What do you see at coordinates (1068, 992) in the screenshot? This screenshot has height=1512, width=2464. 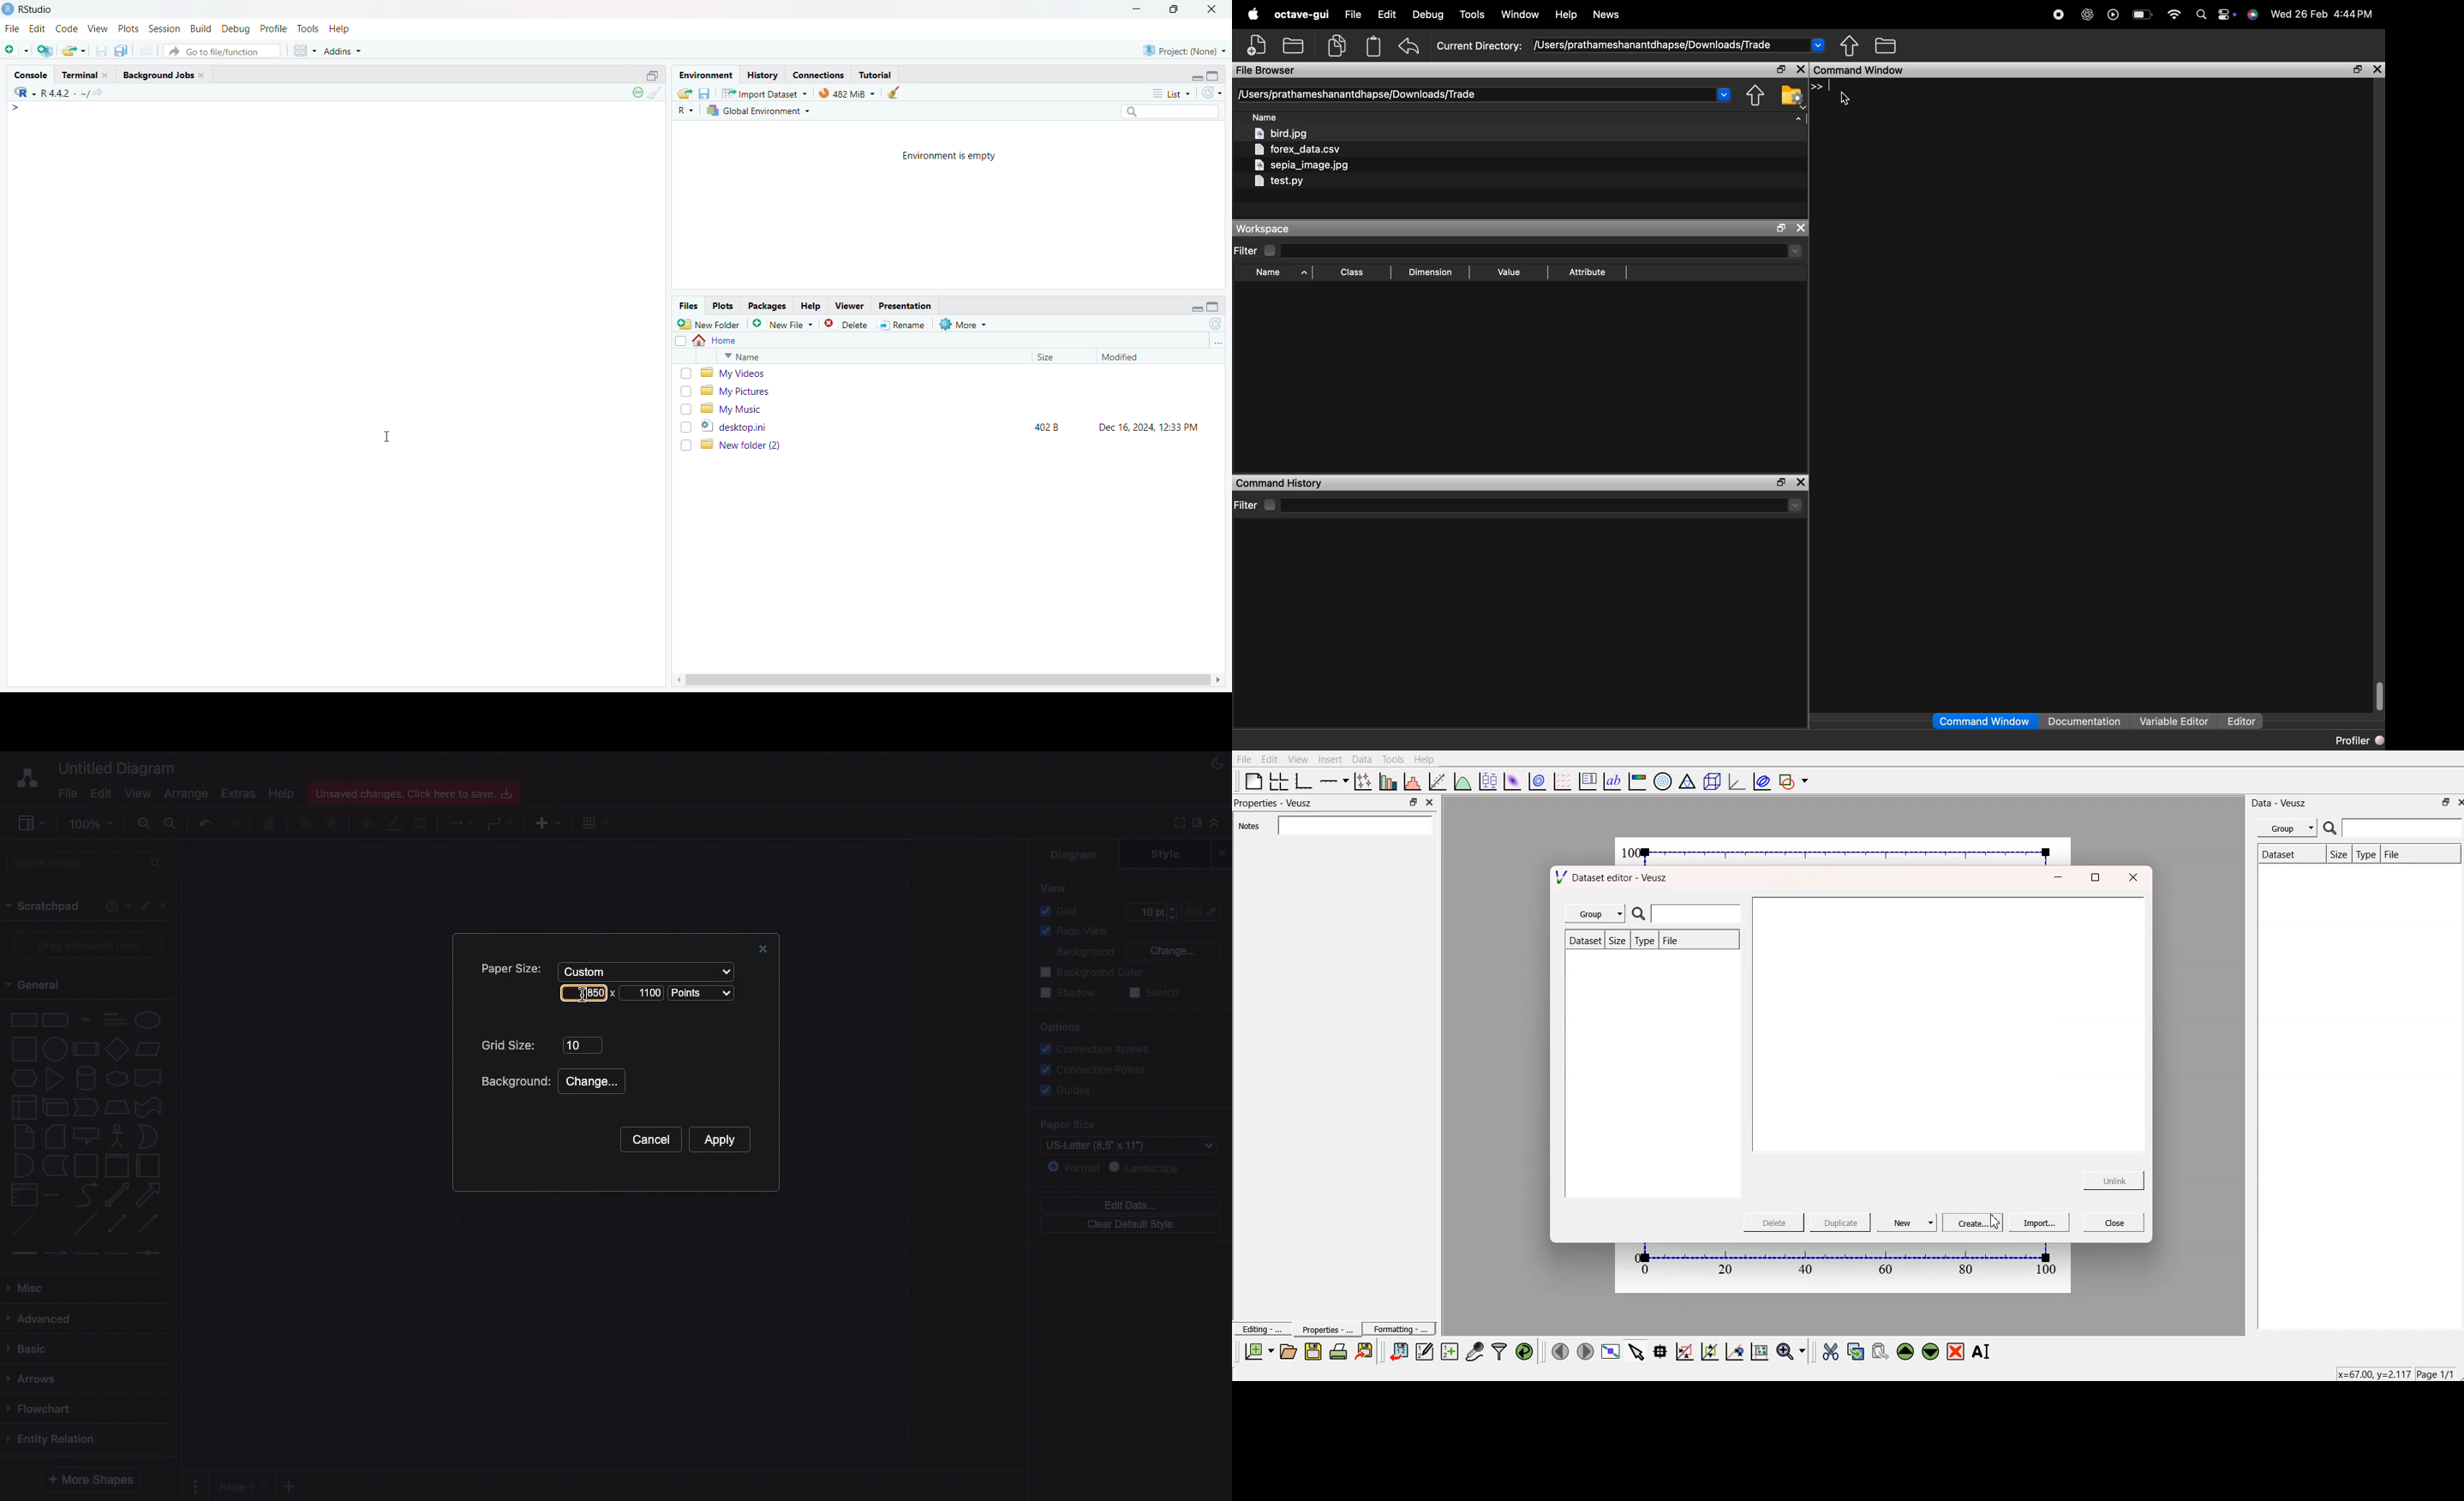 I see `Shadow` at bounding box center [1068, 992].